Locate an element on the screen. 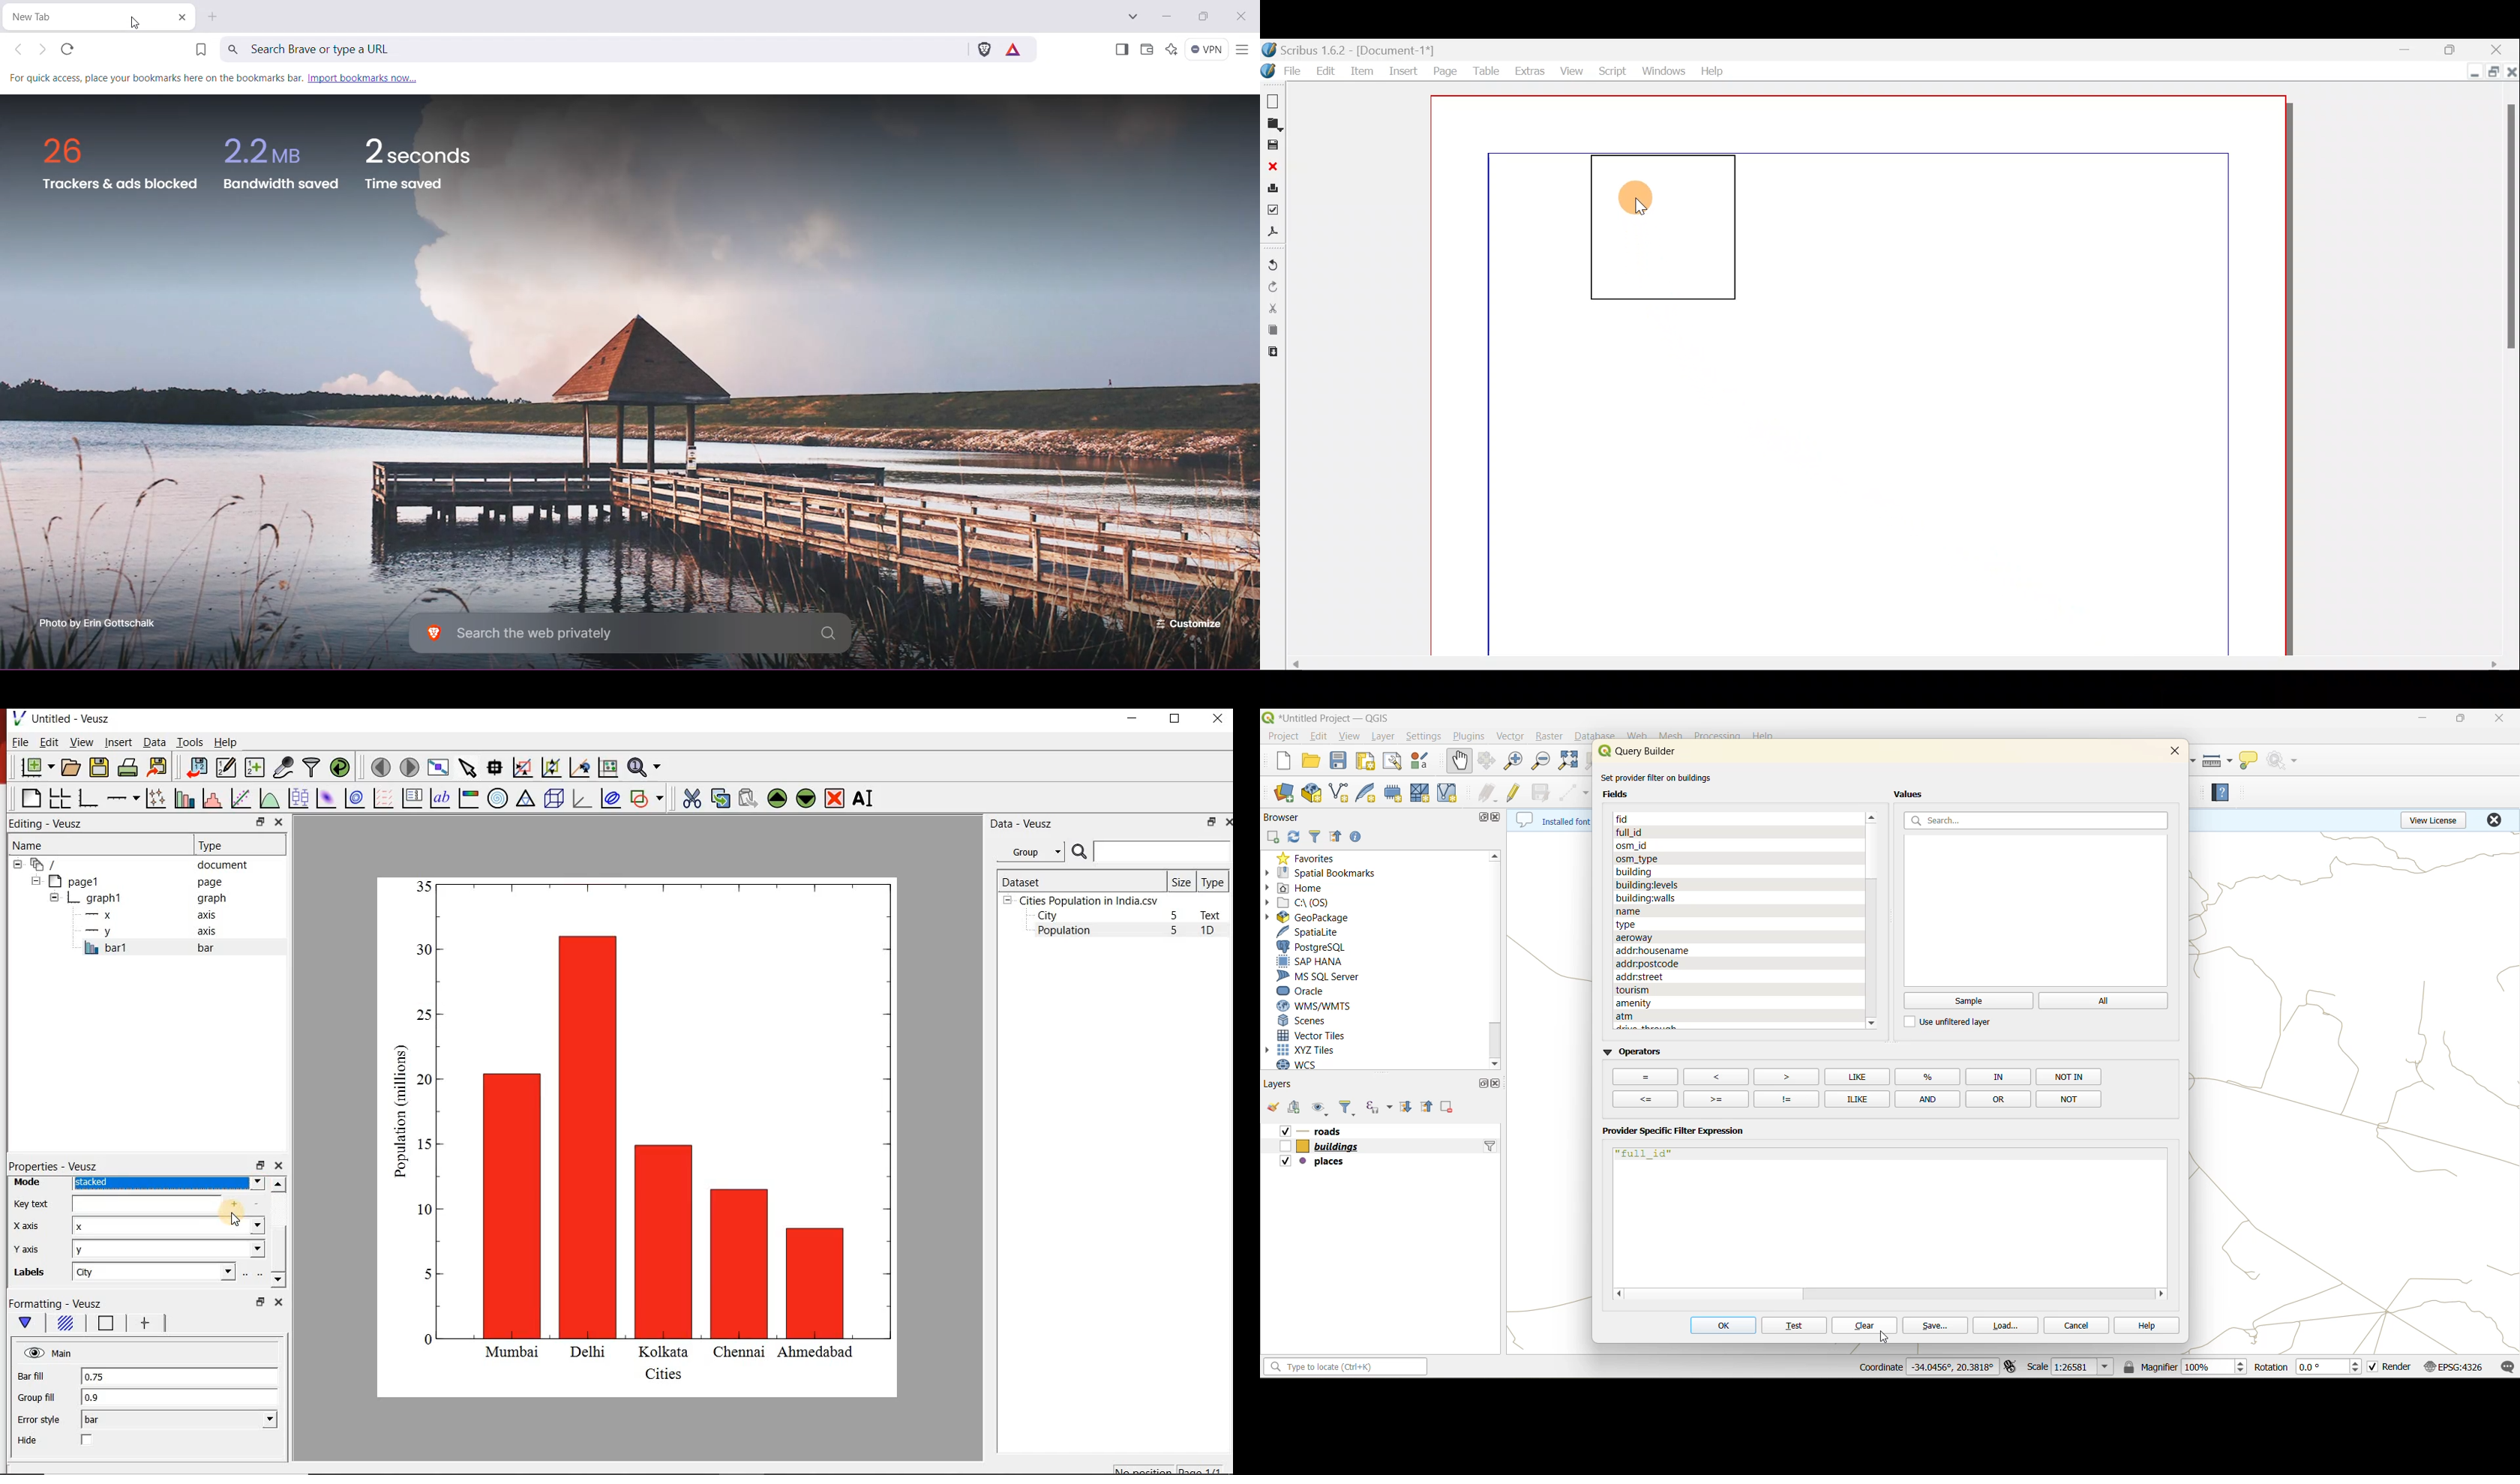 The width and height of the screenshot is (2520, 1484). Edit is located at coordinates (1326, 70).